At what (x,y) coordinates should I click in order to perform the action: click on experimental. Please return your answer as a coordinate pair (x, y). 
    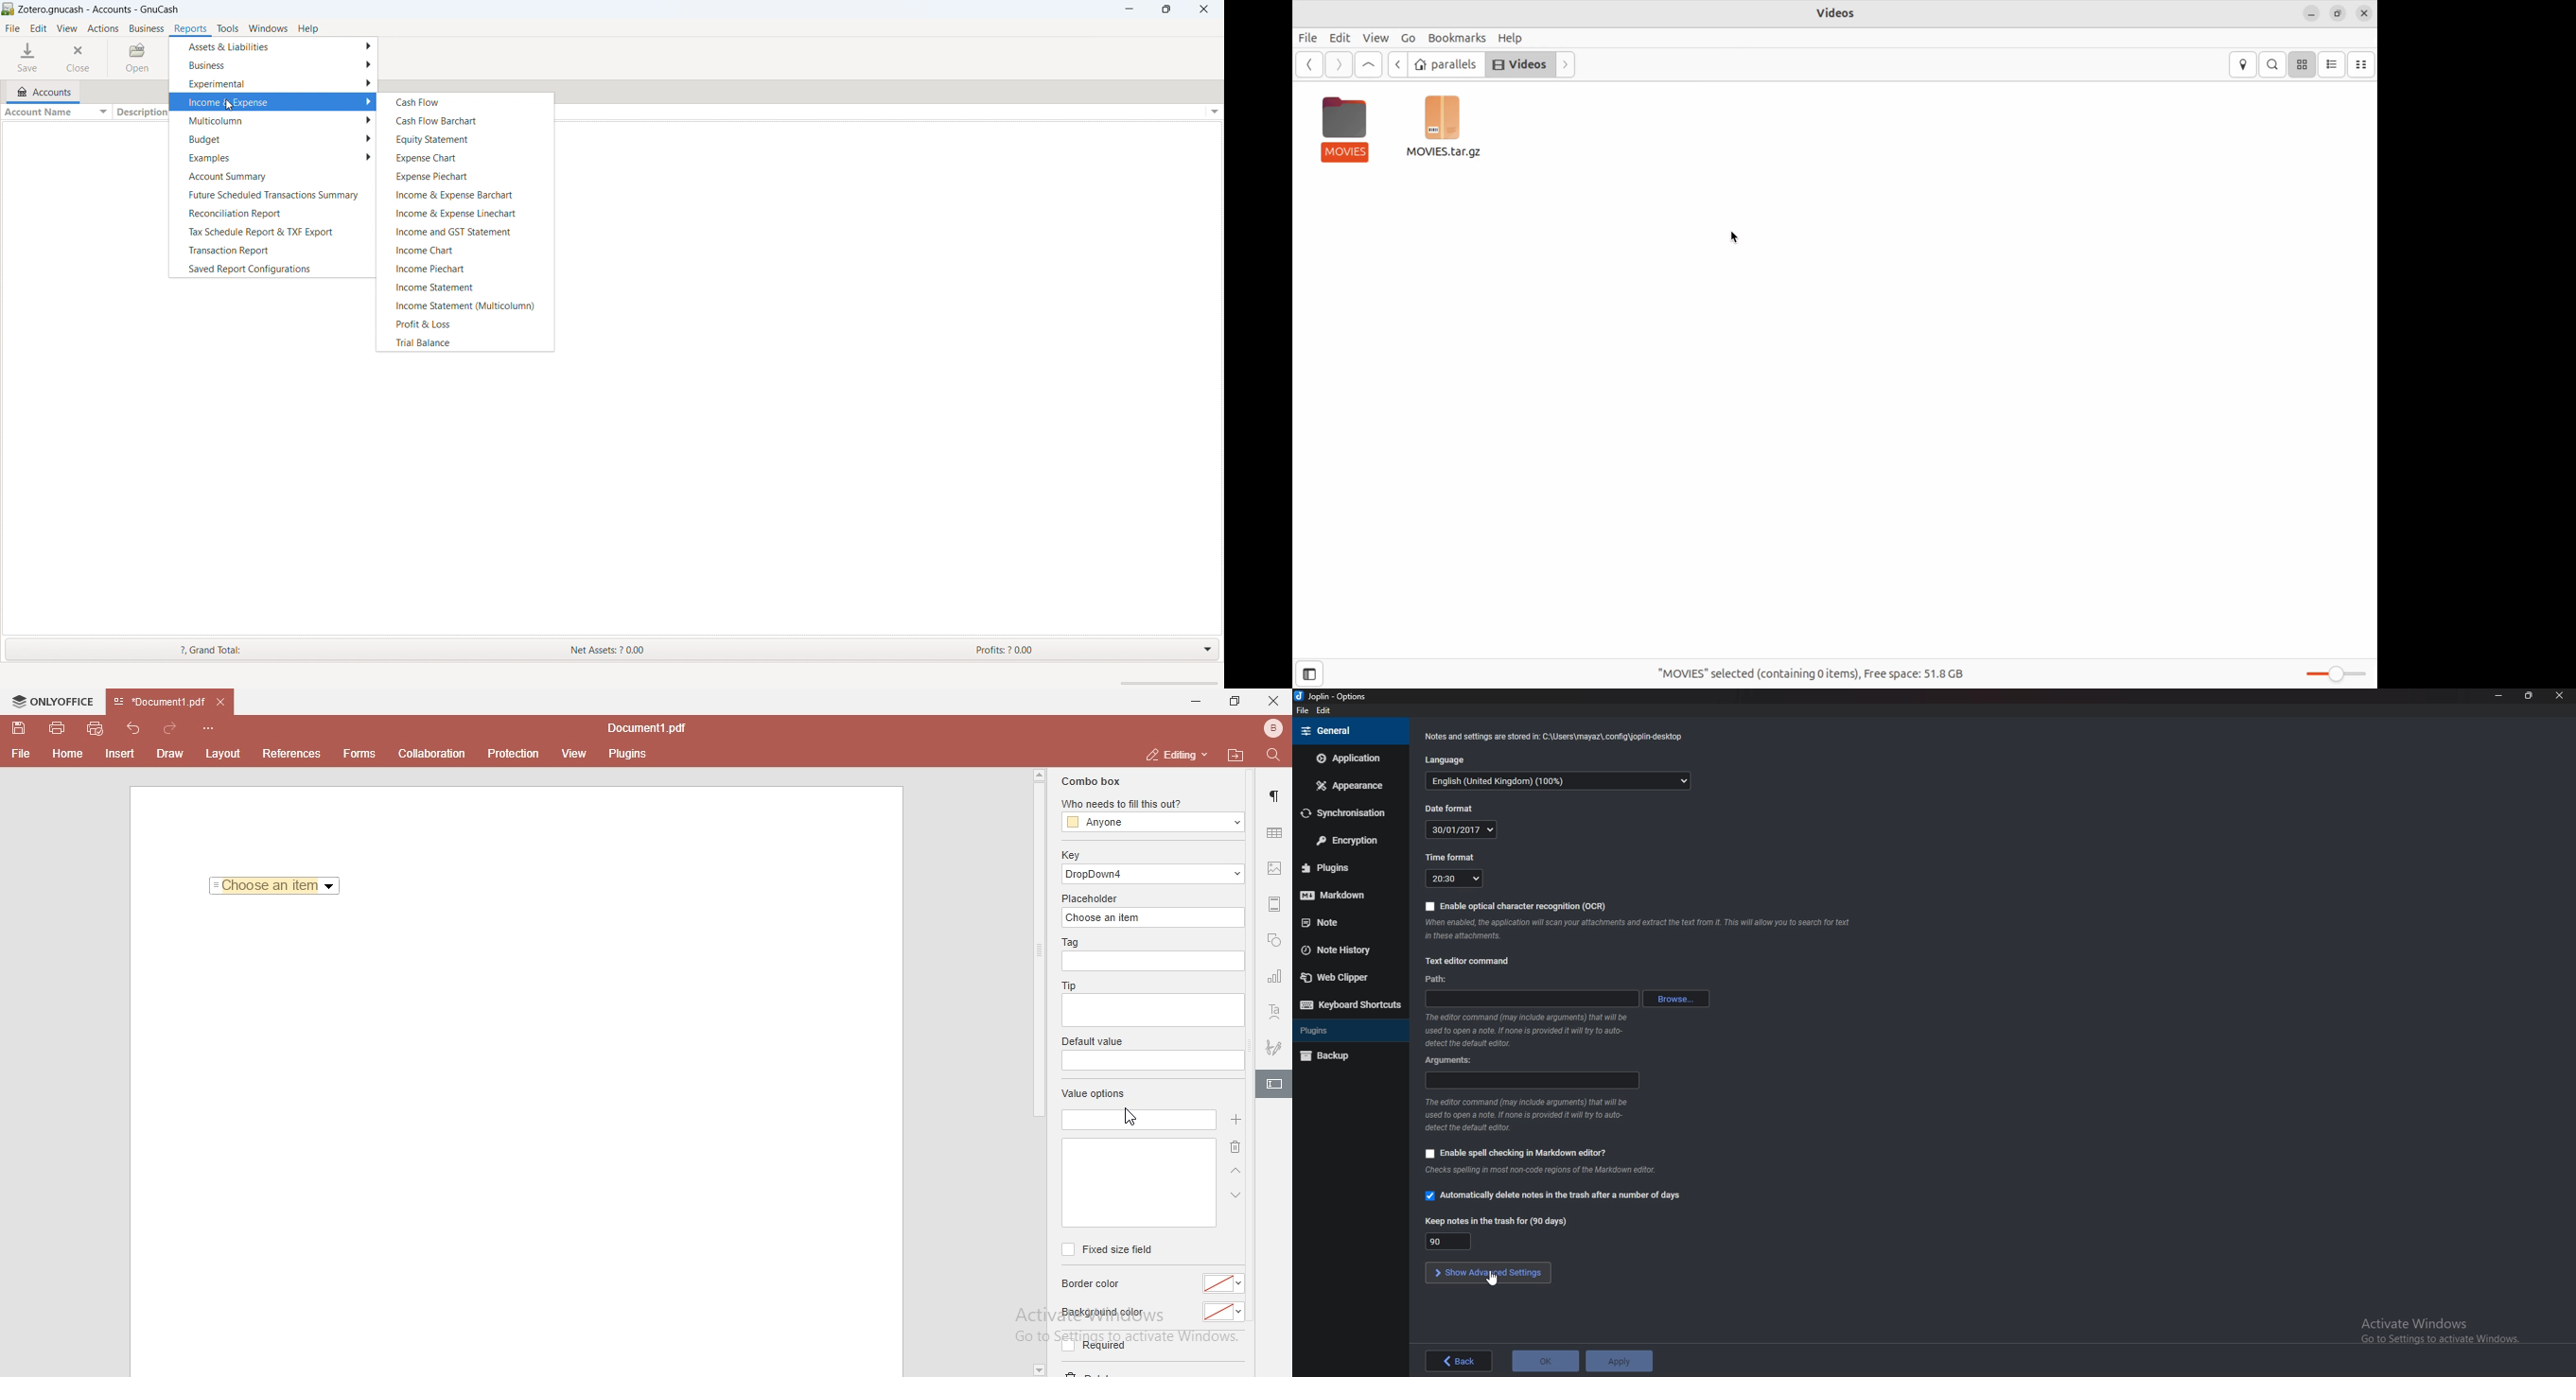
    Looking at the image, I should click on (274, 84).